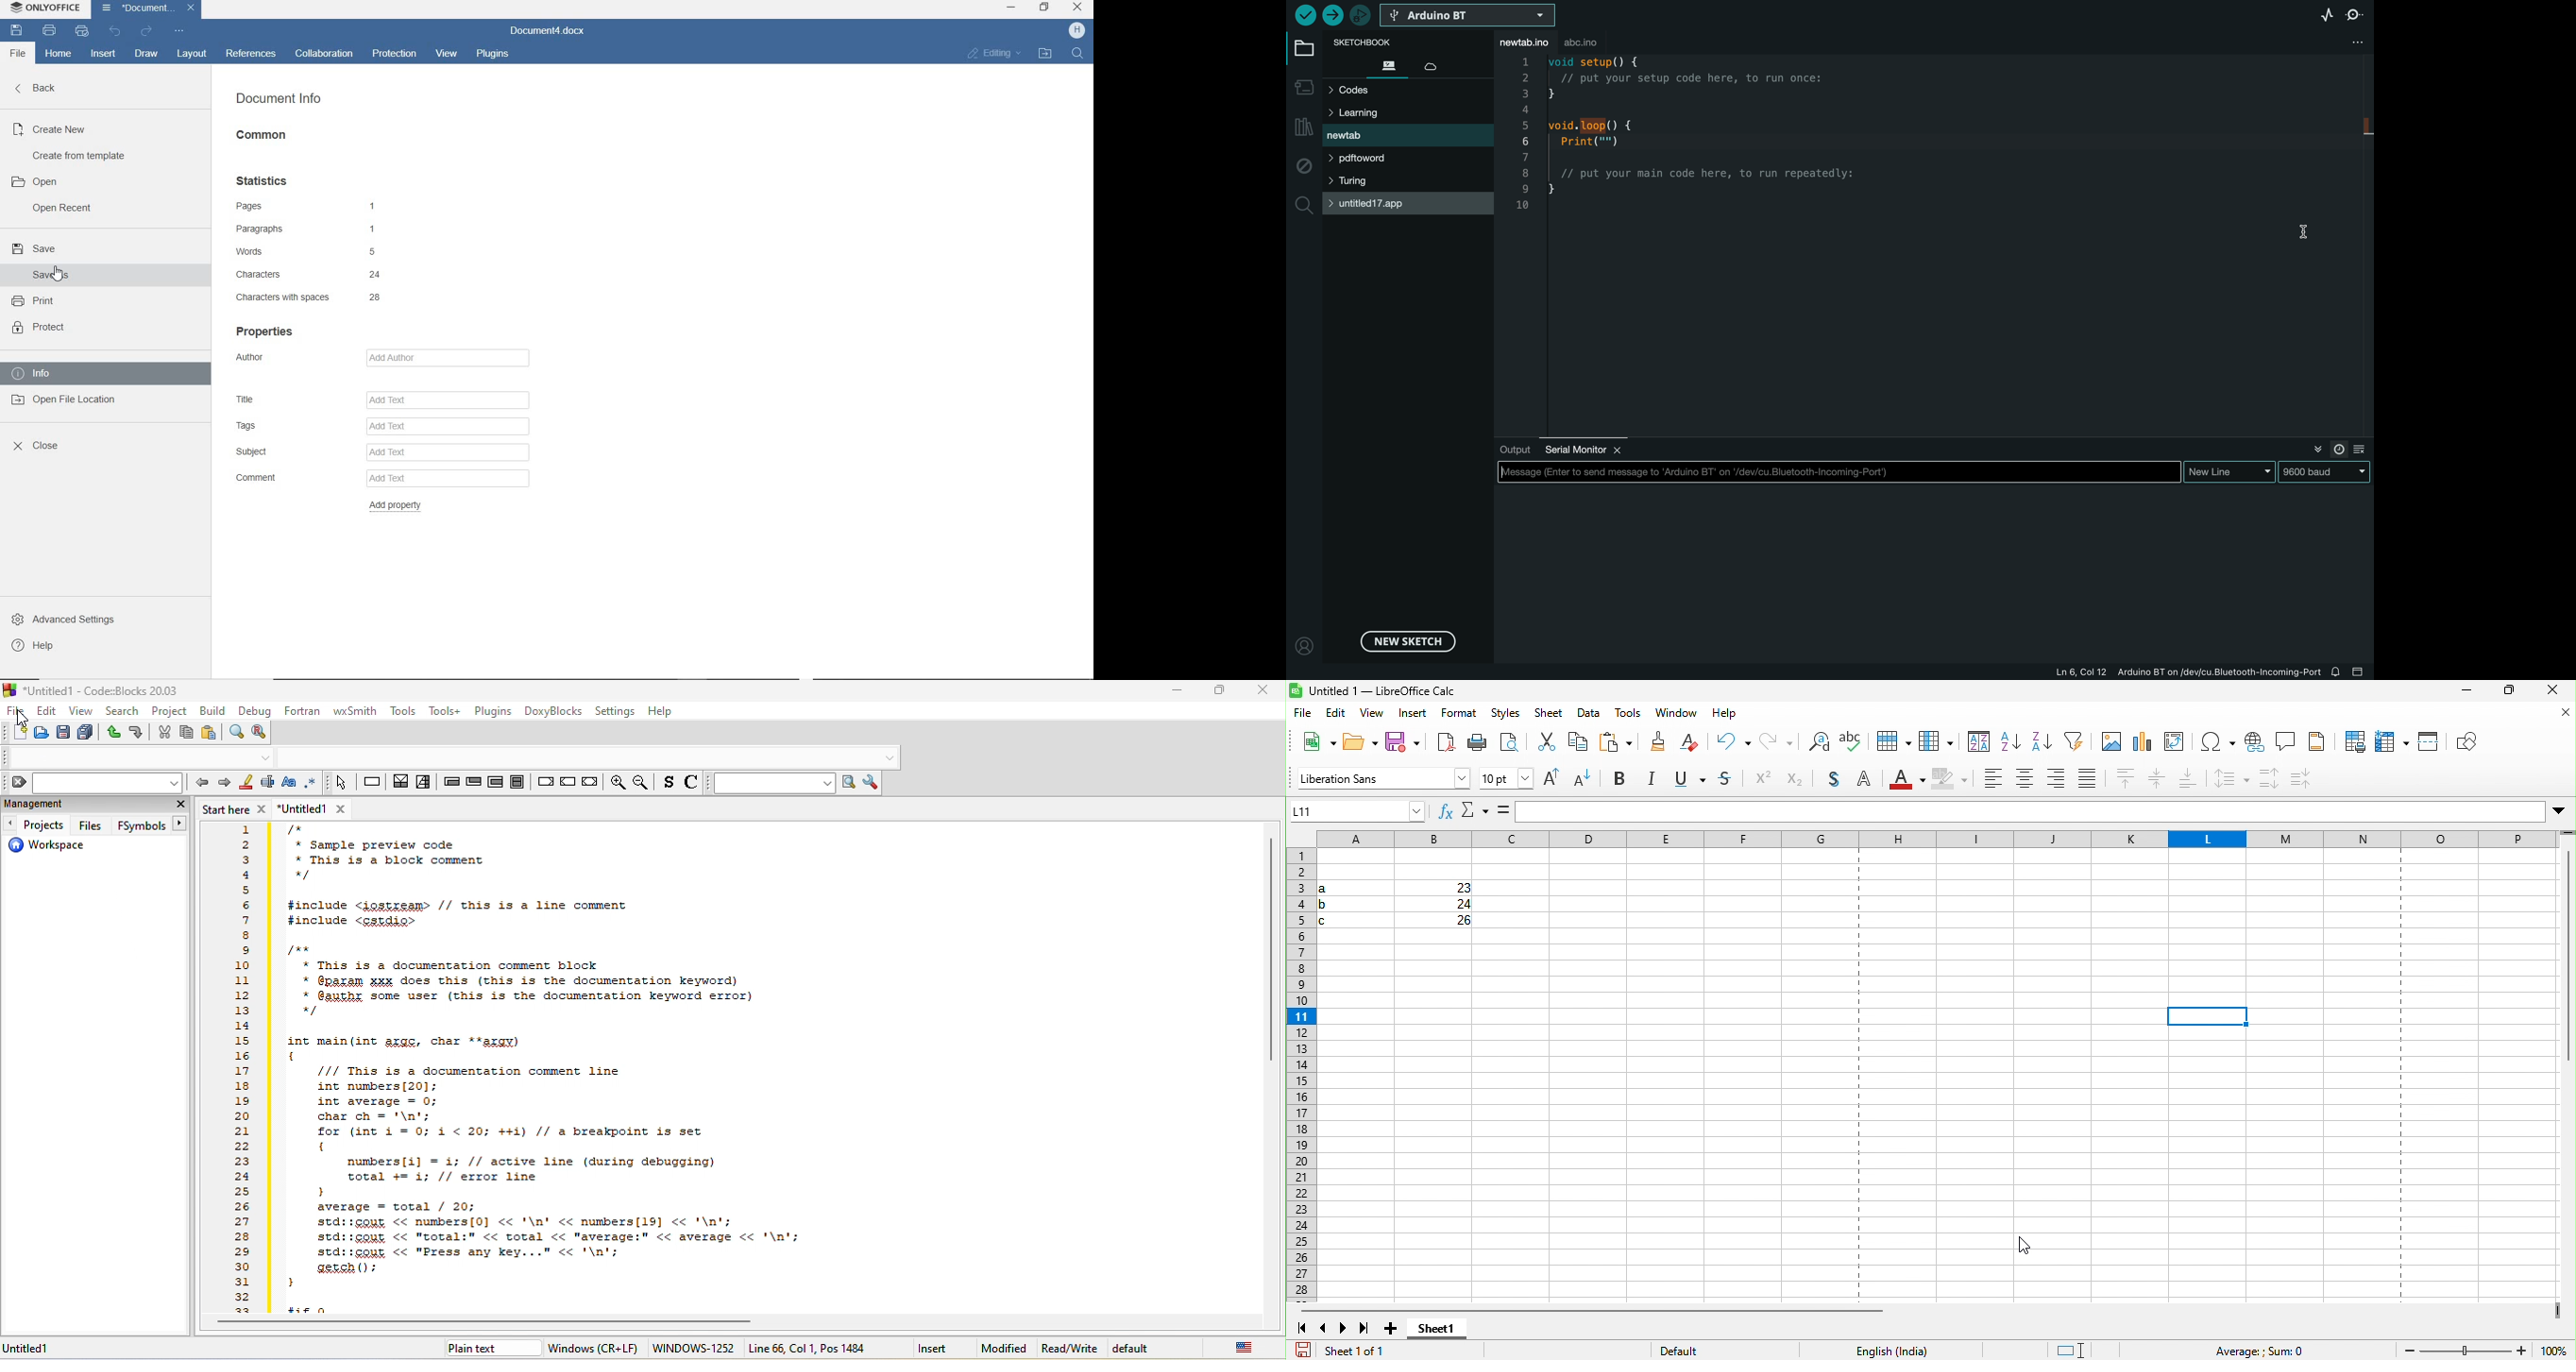  What do you see at coordinates (1011, 8) in the screenshot?
I see `MINIMIZE` at bounding box center [1011, 8].